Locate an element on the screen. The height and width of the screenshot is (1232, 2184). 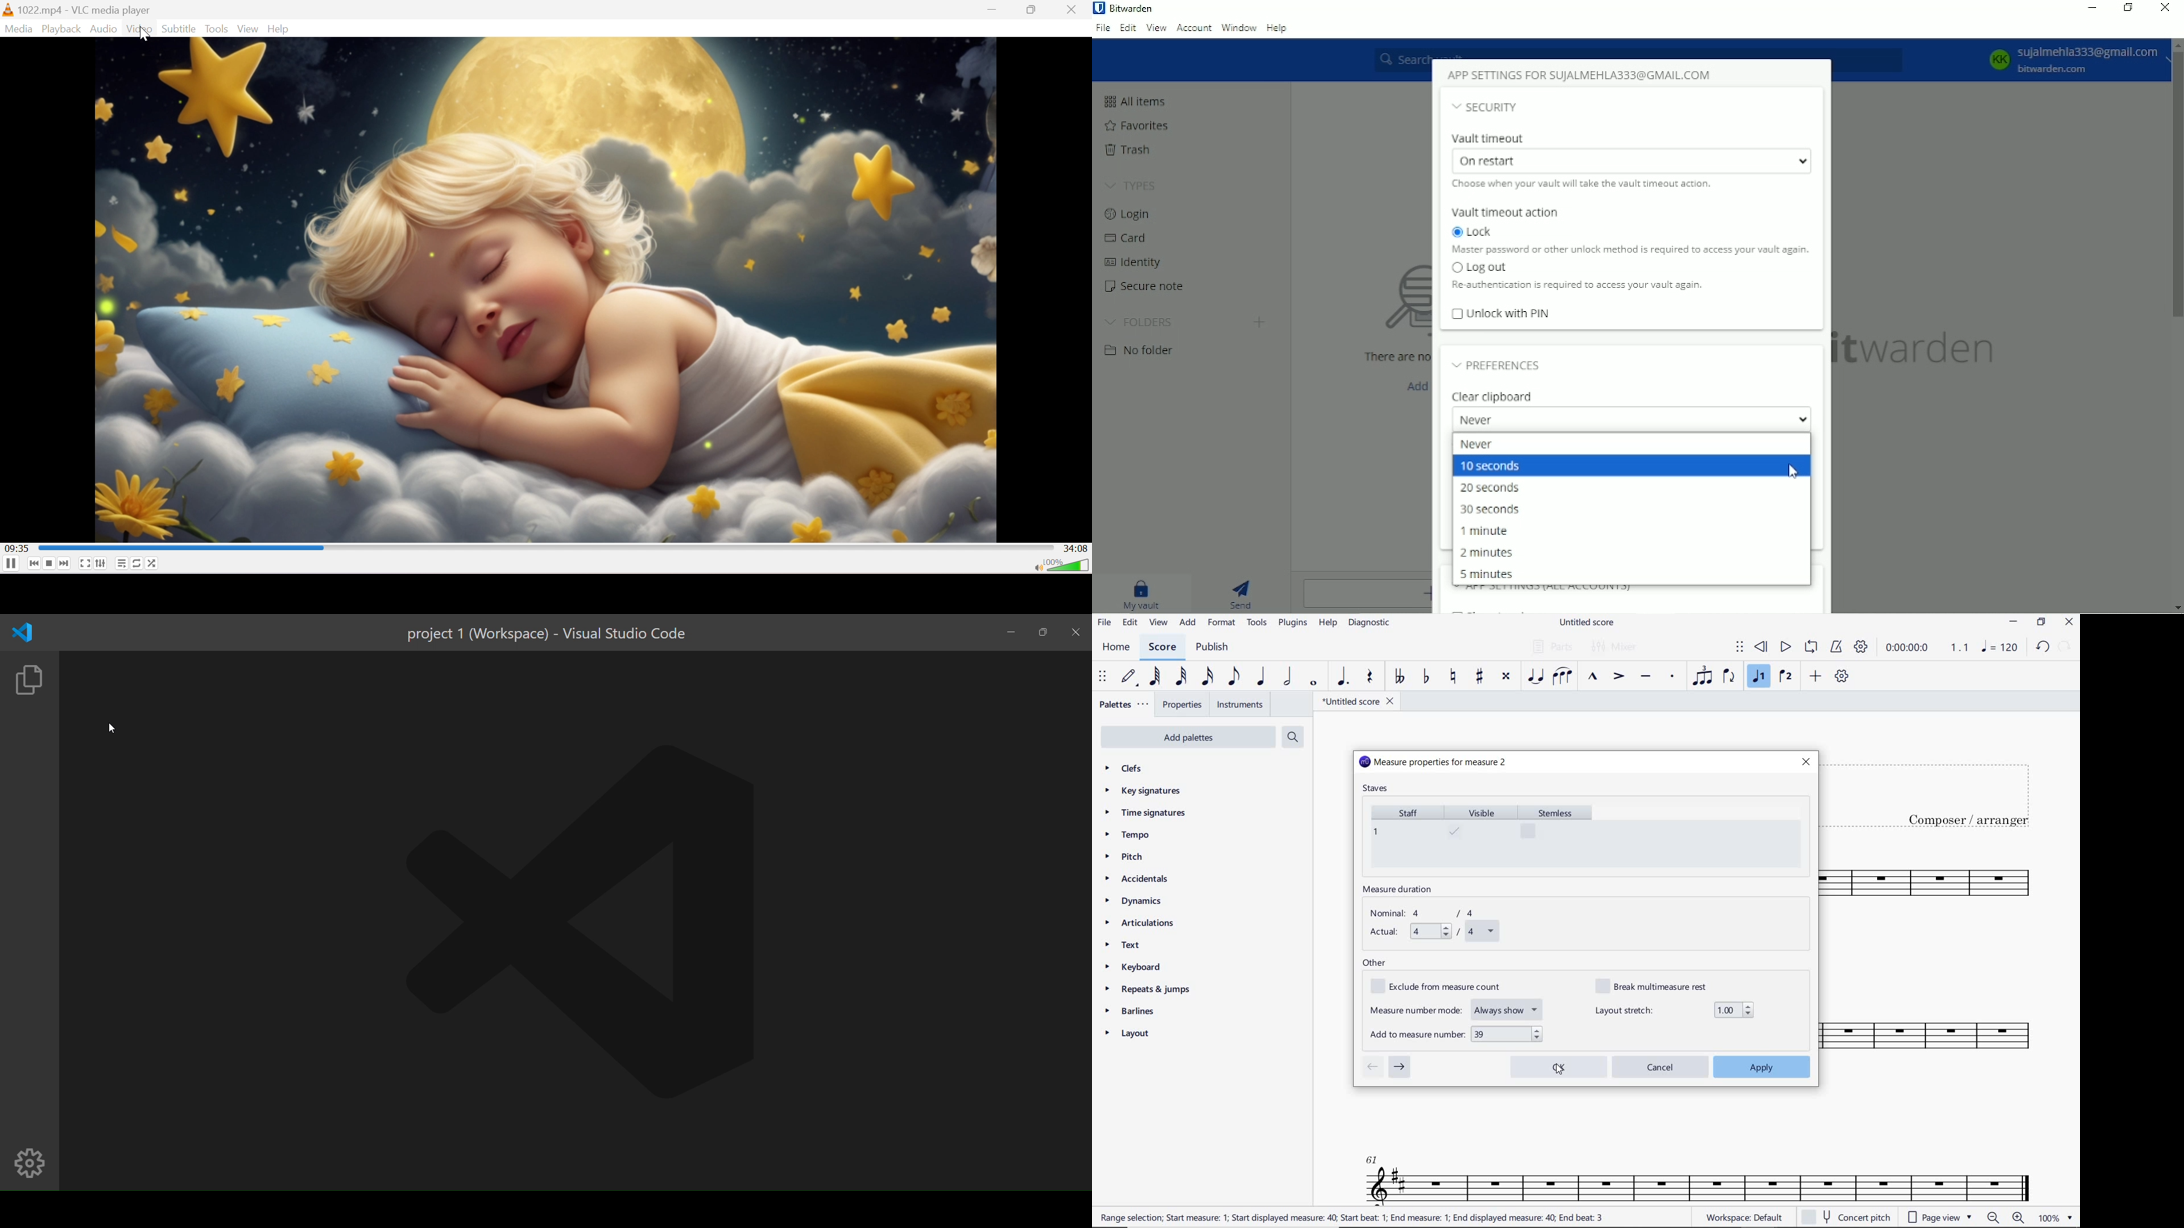
nominal is located at coordinates (1428, 913).